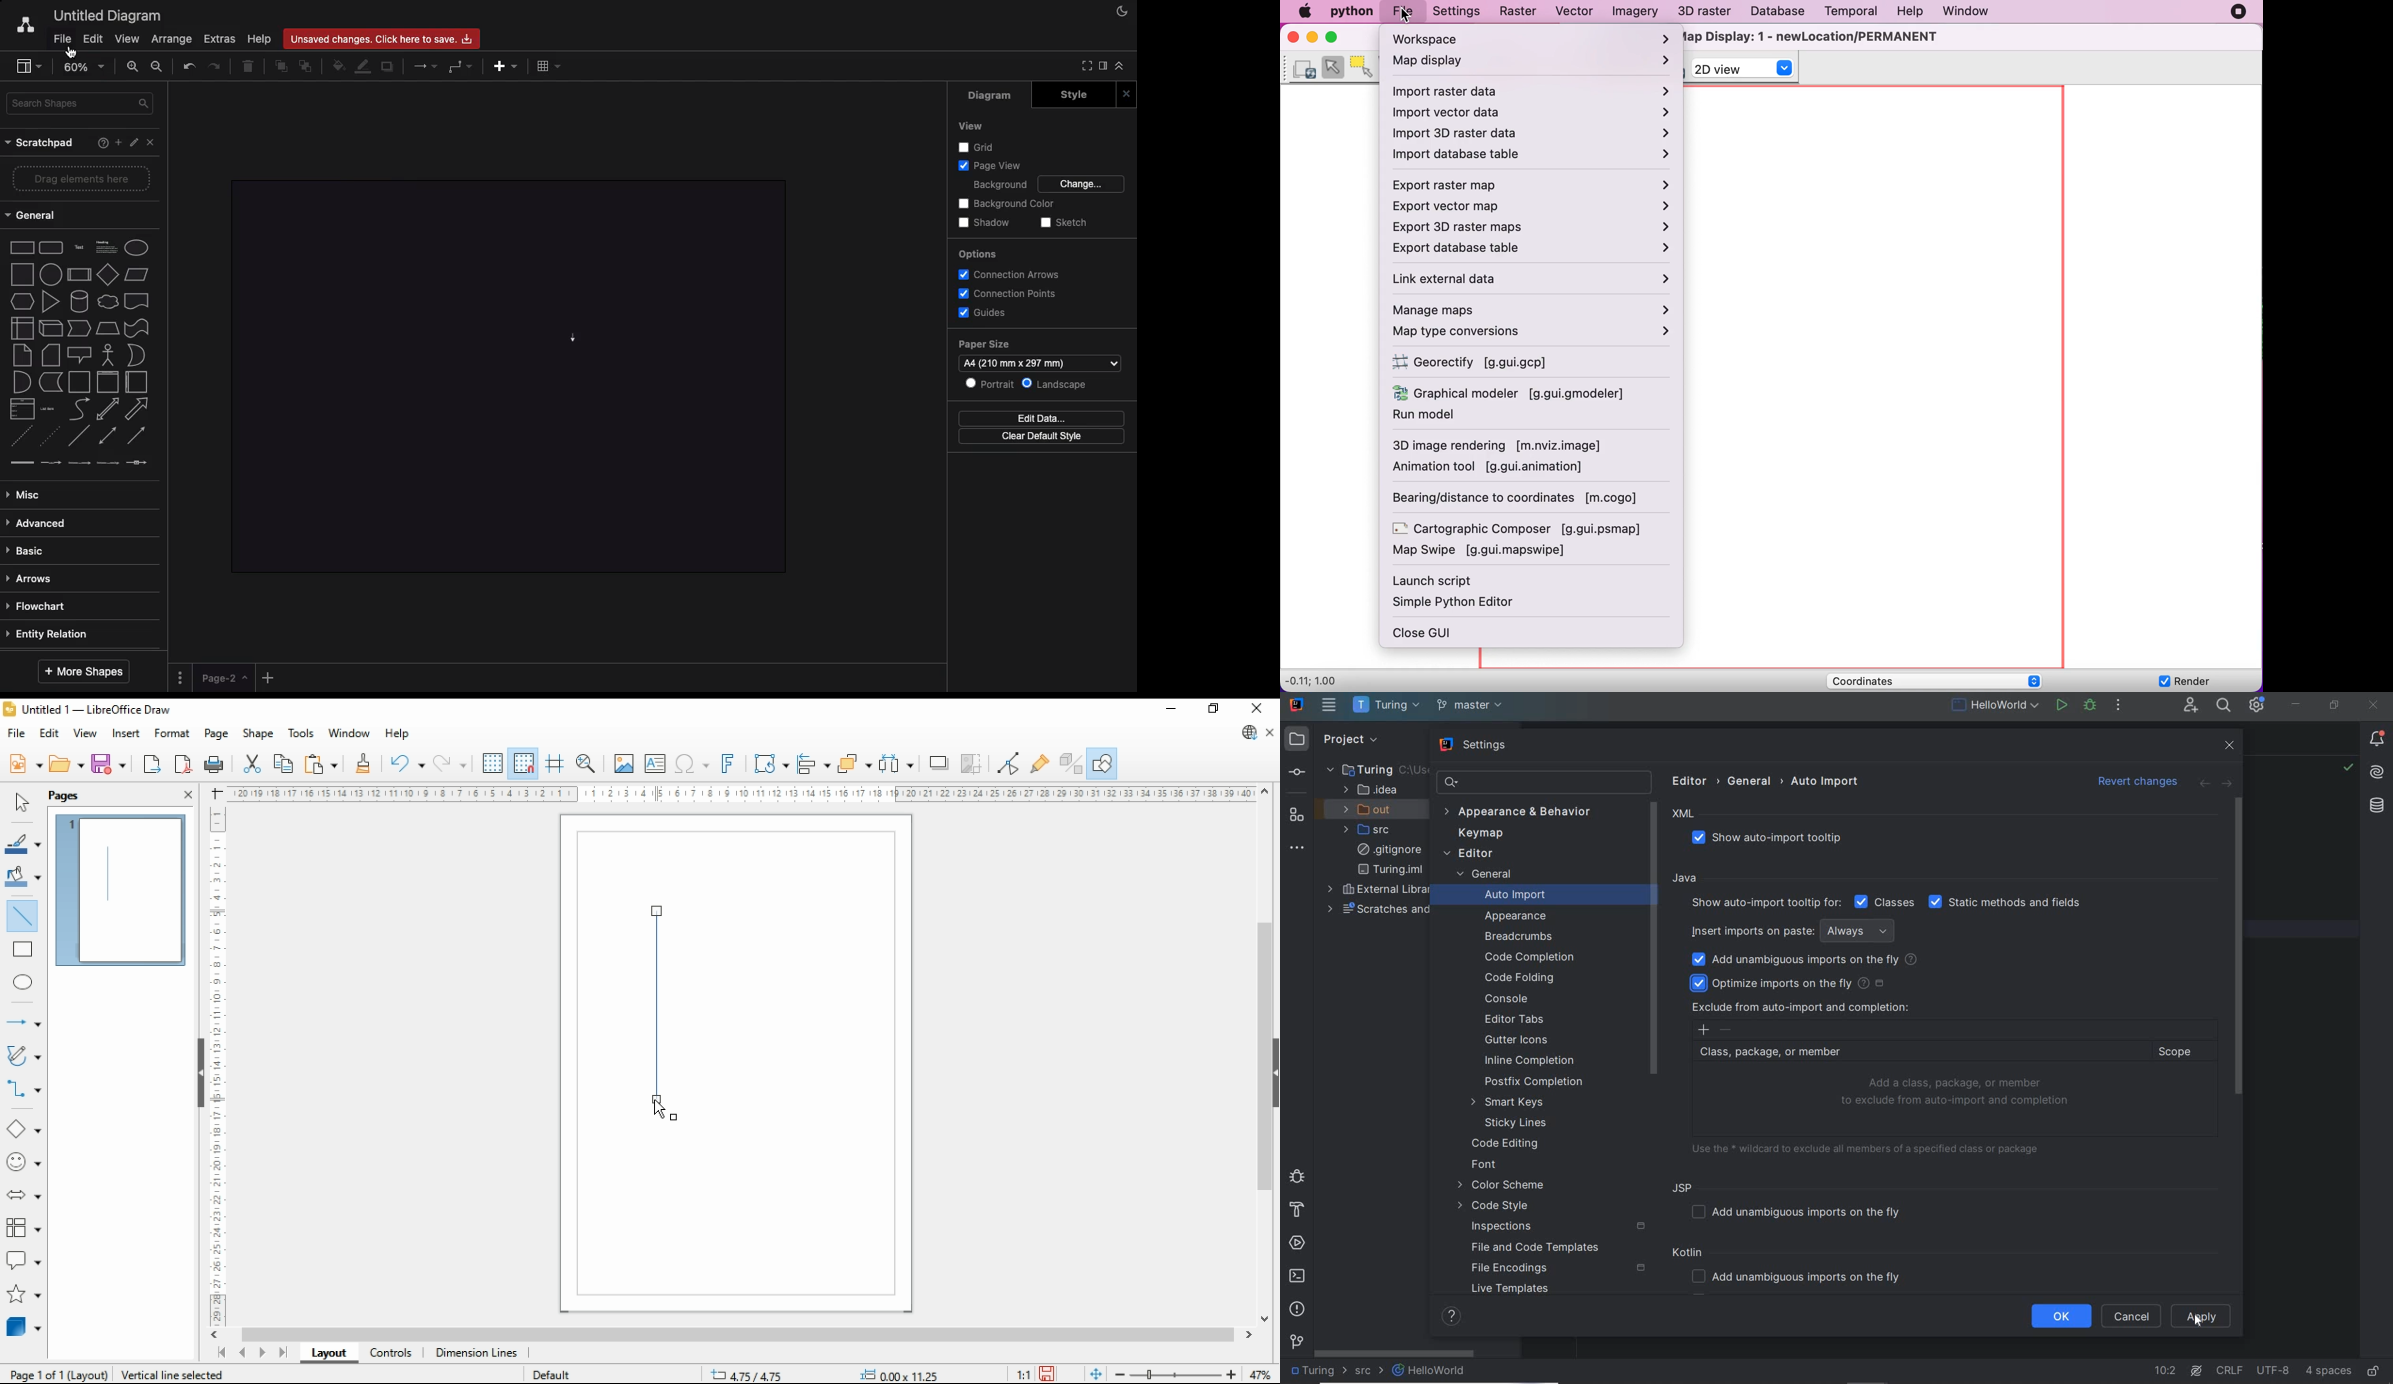 The image size is (2408, 1400). Describe the element at coordinates (242, 1354) in the screenshot. I see `previous page` at that location.